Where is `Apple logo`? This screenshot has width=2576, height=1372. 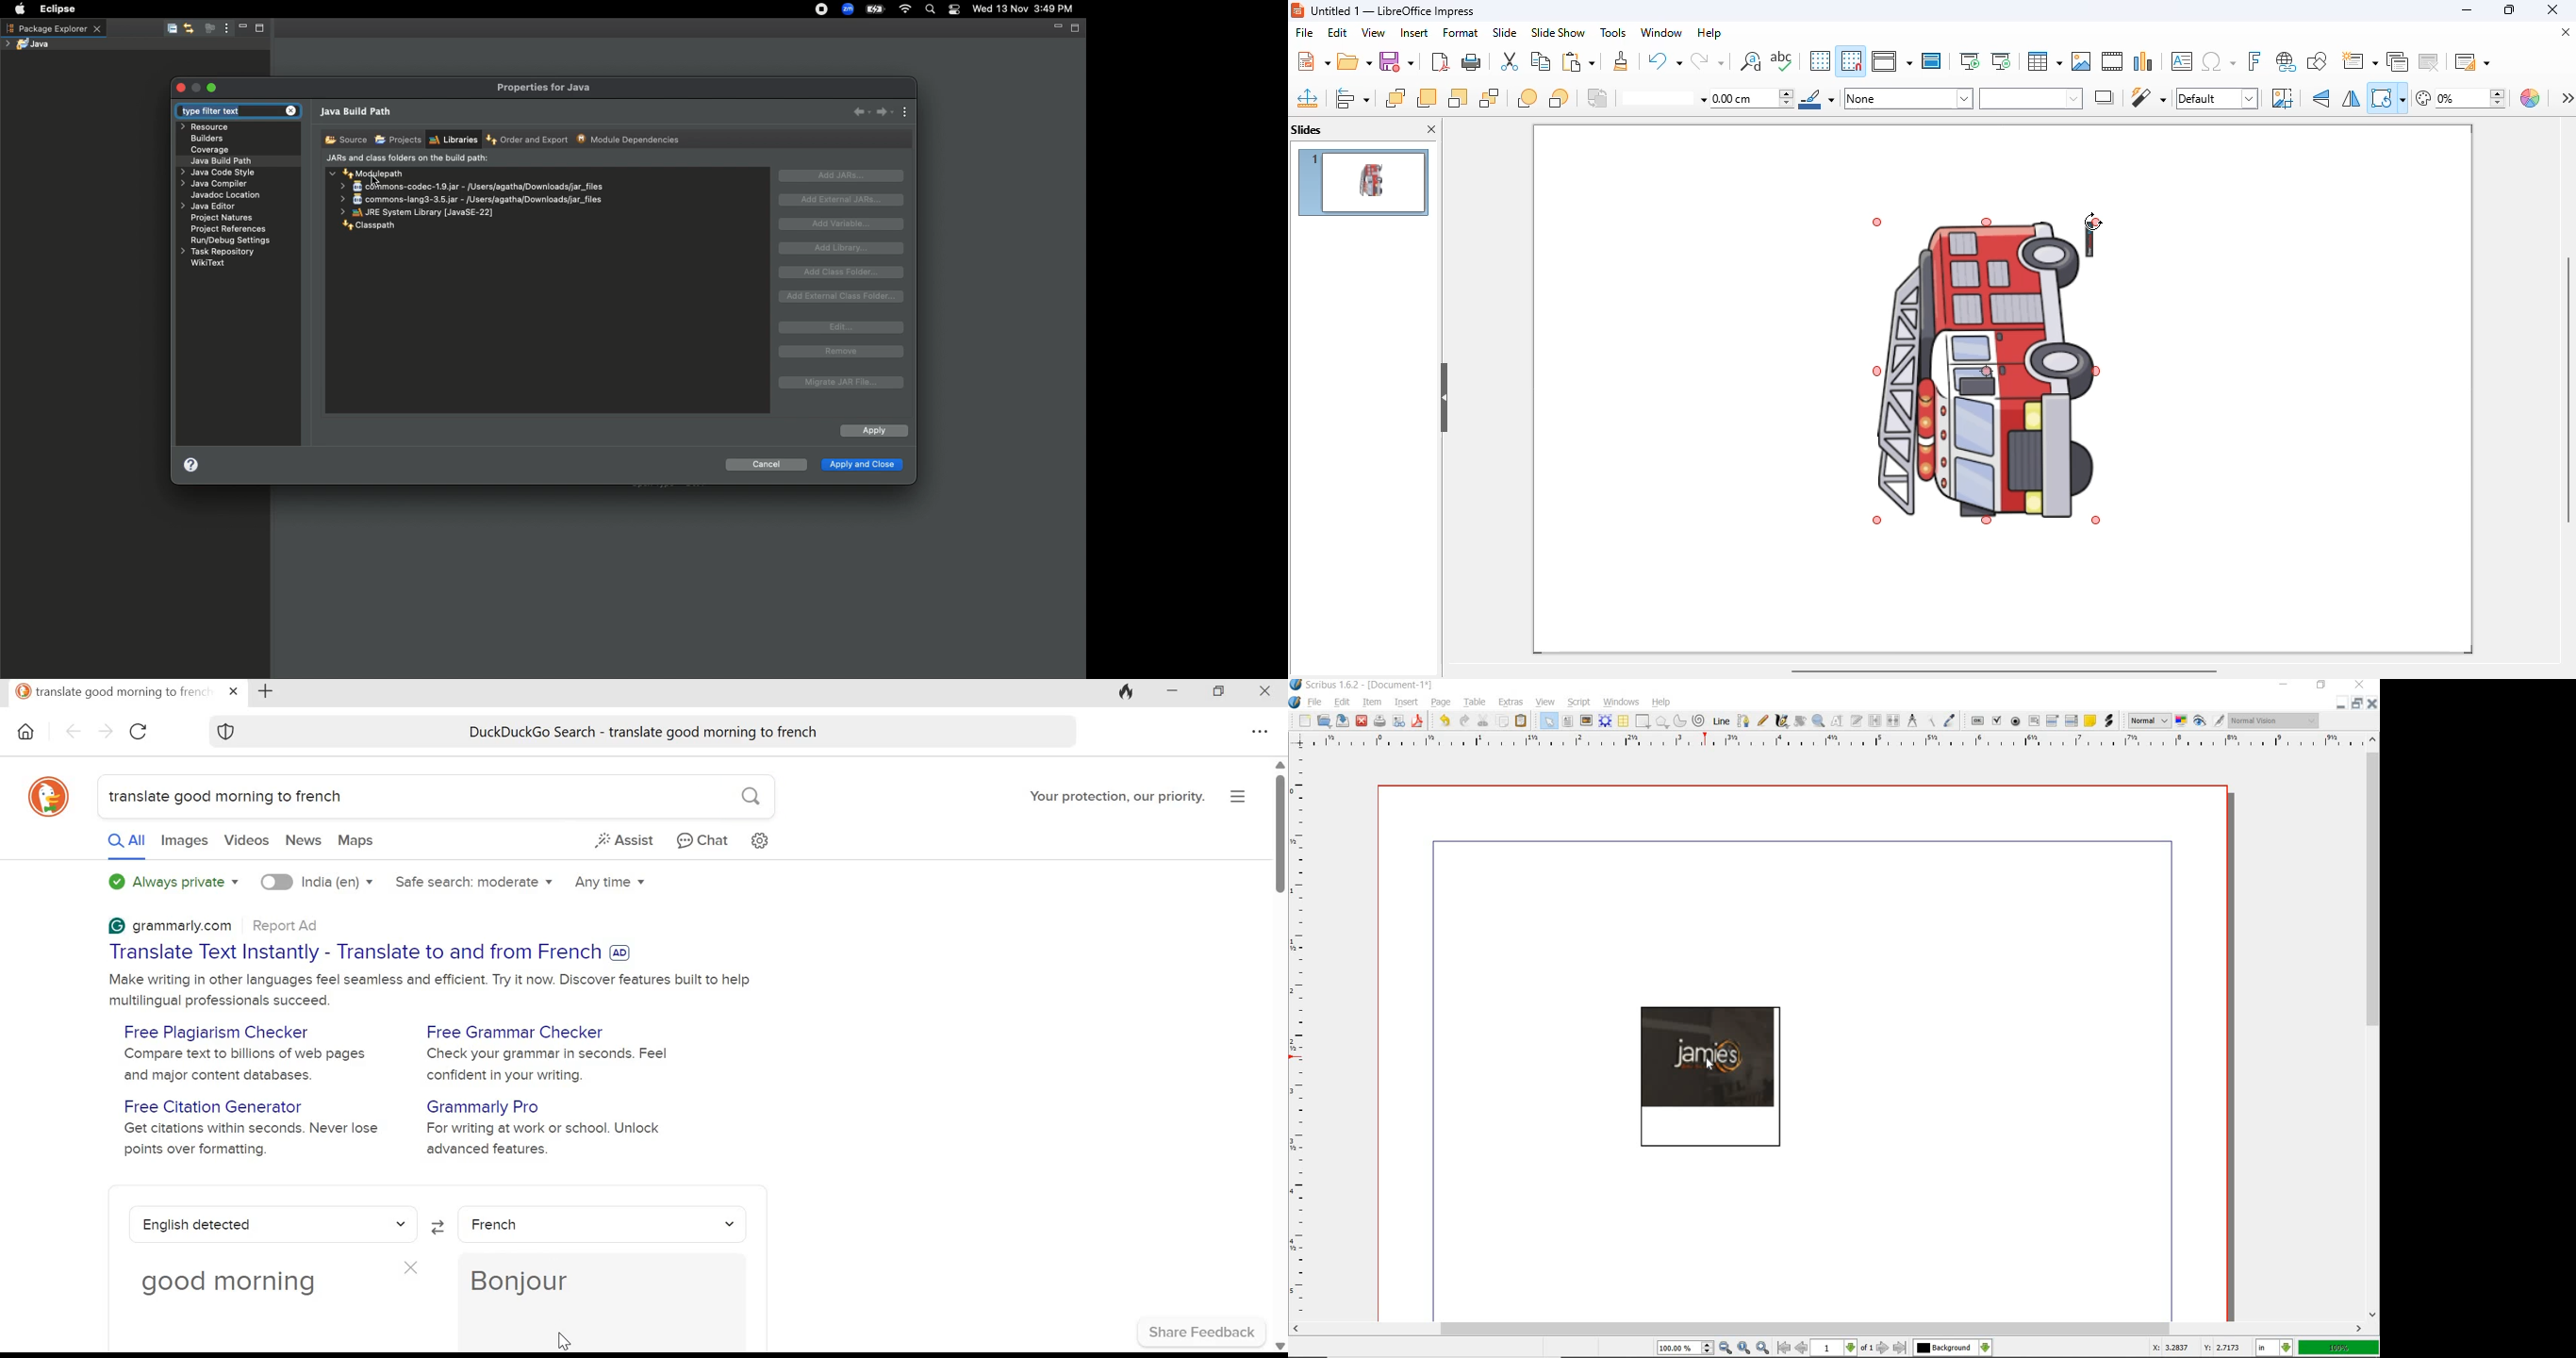 Apple logo is located at coordinates (20, 9).